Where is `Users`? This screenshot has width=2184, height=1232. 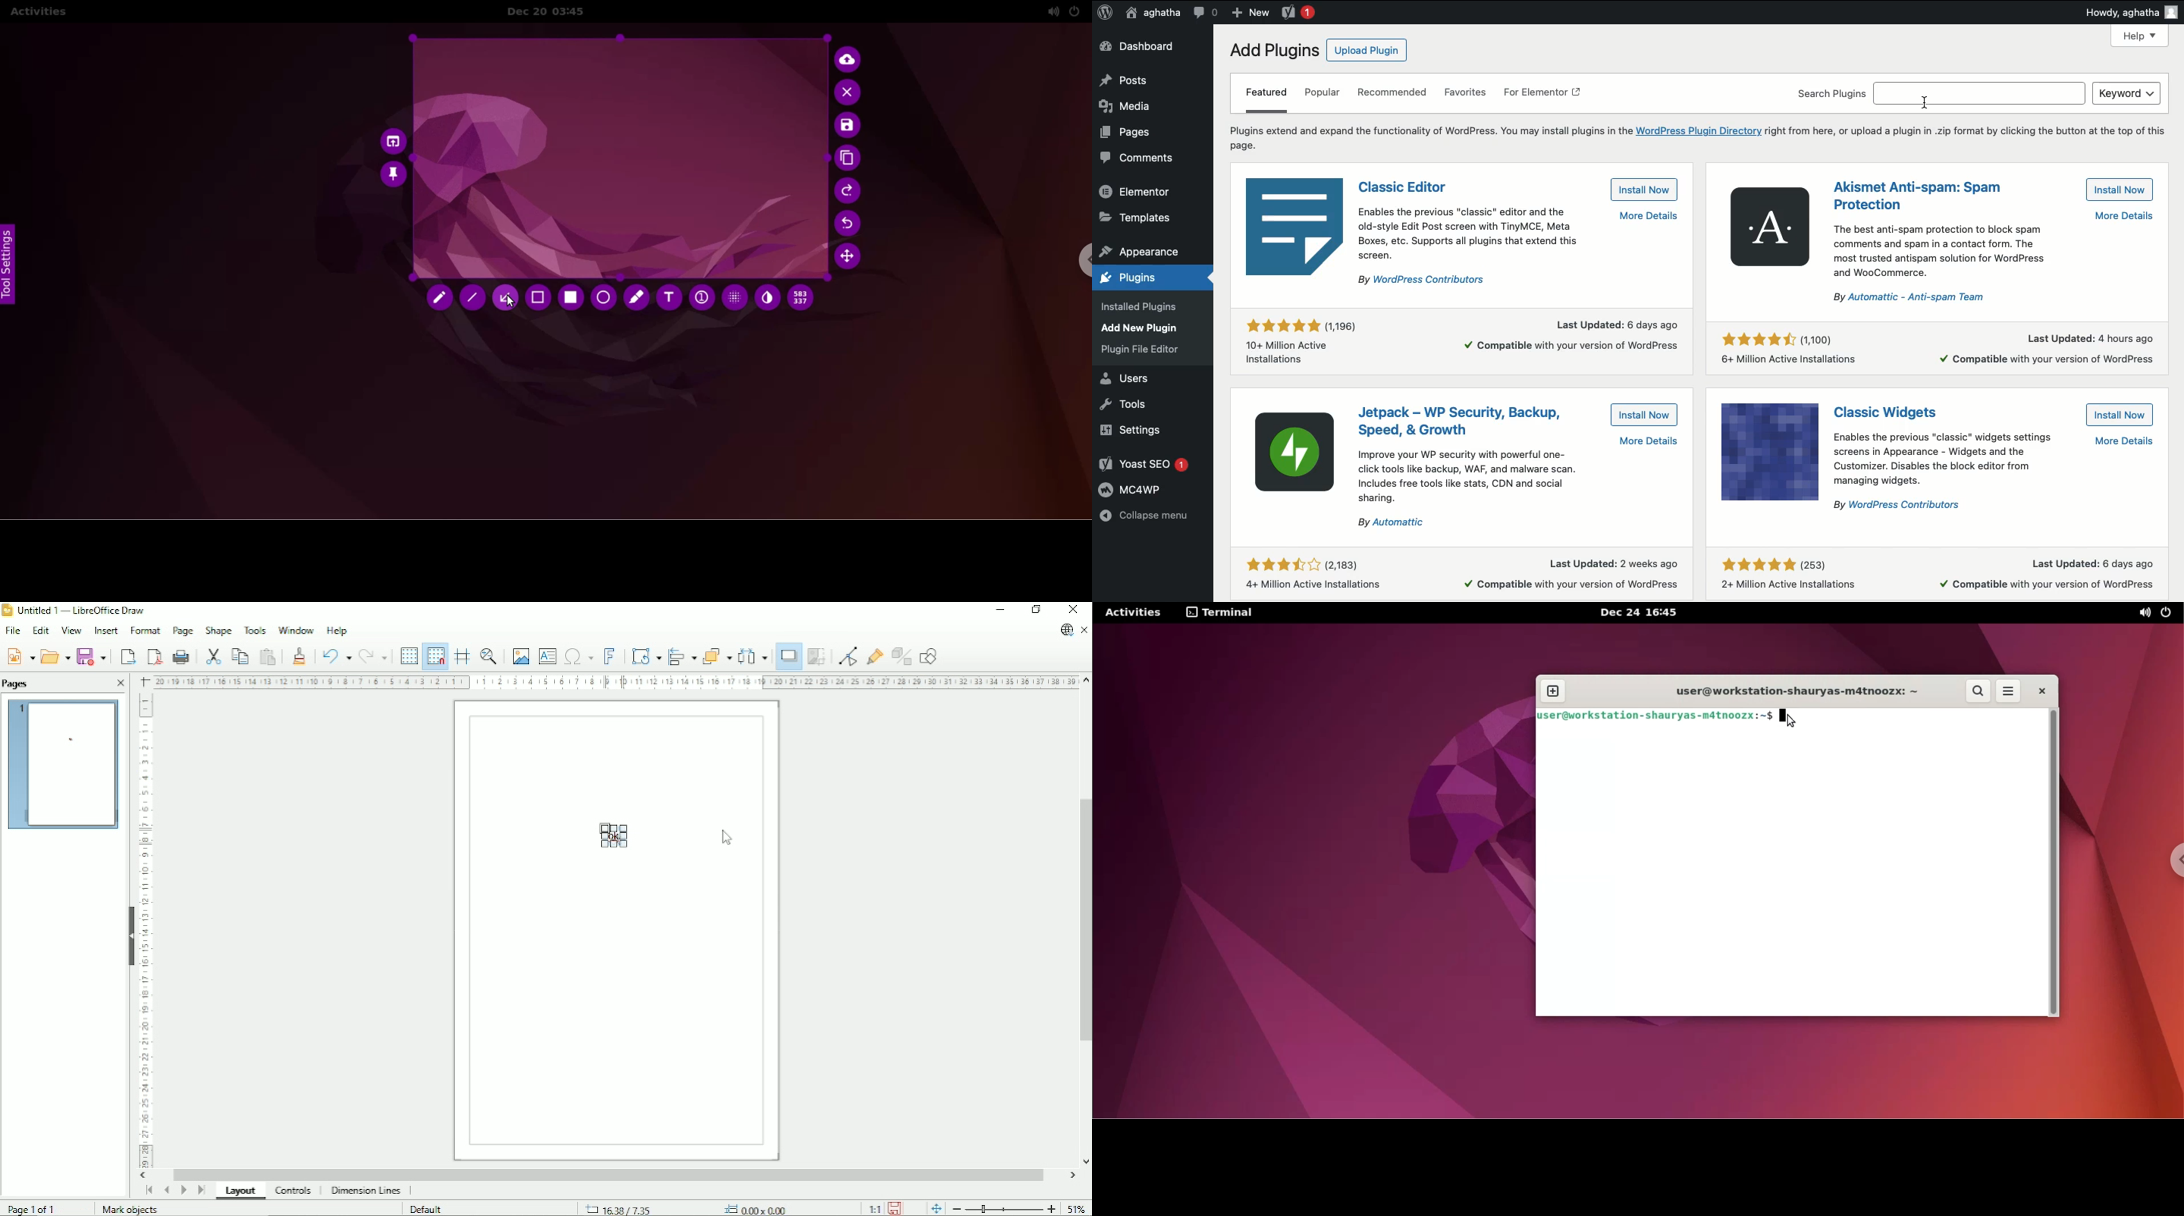
Users is located at coordinates (1130, 378).